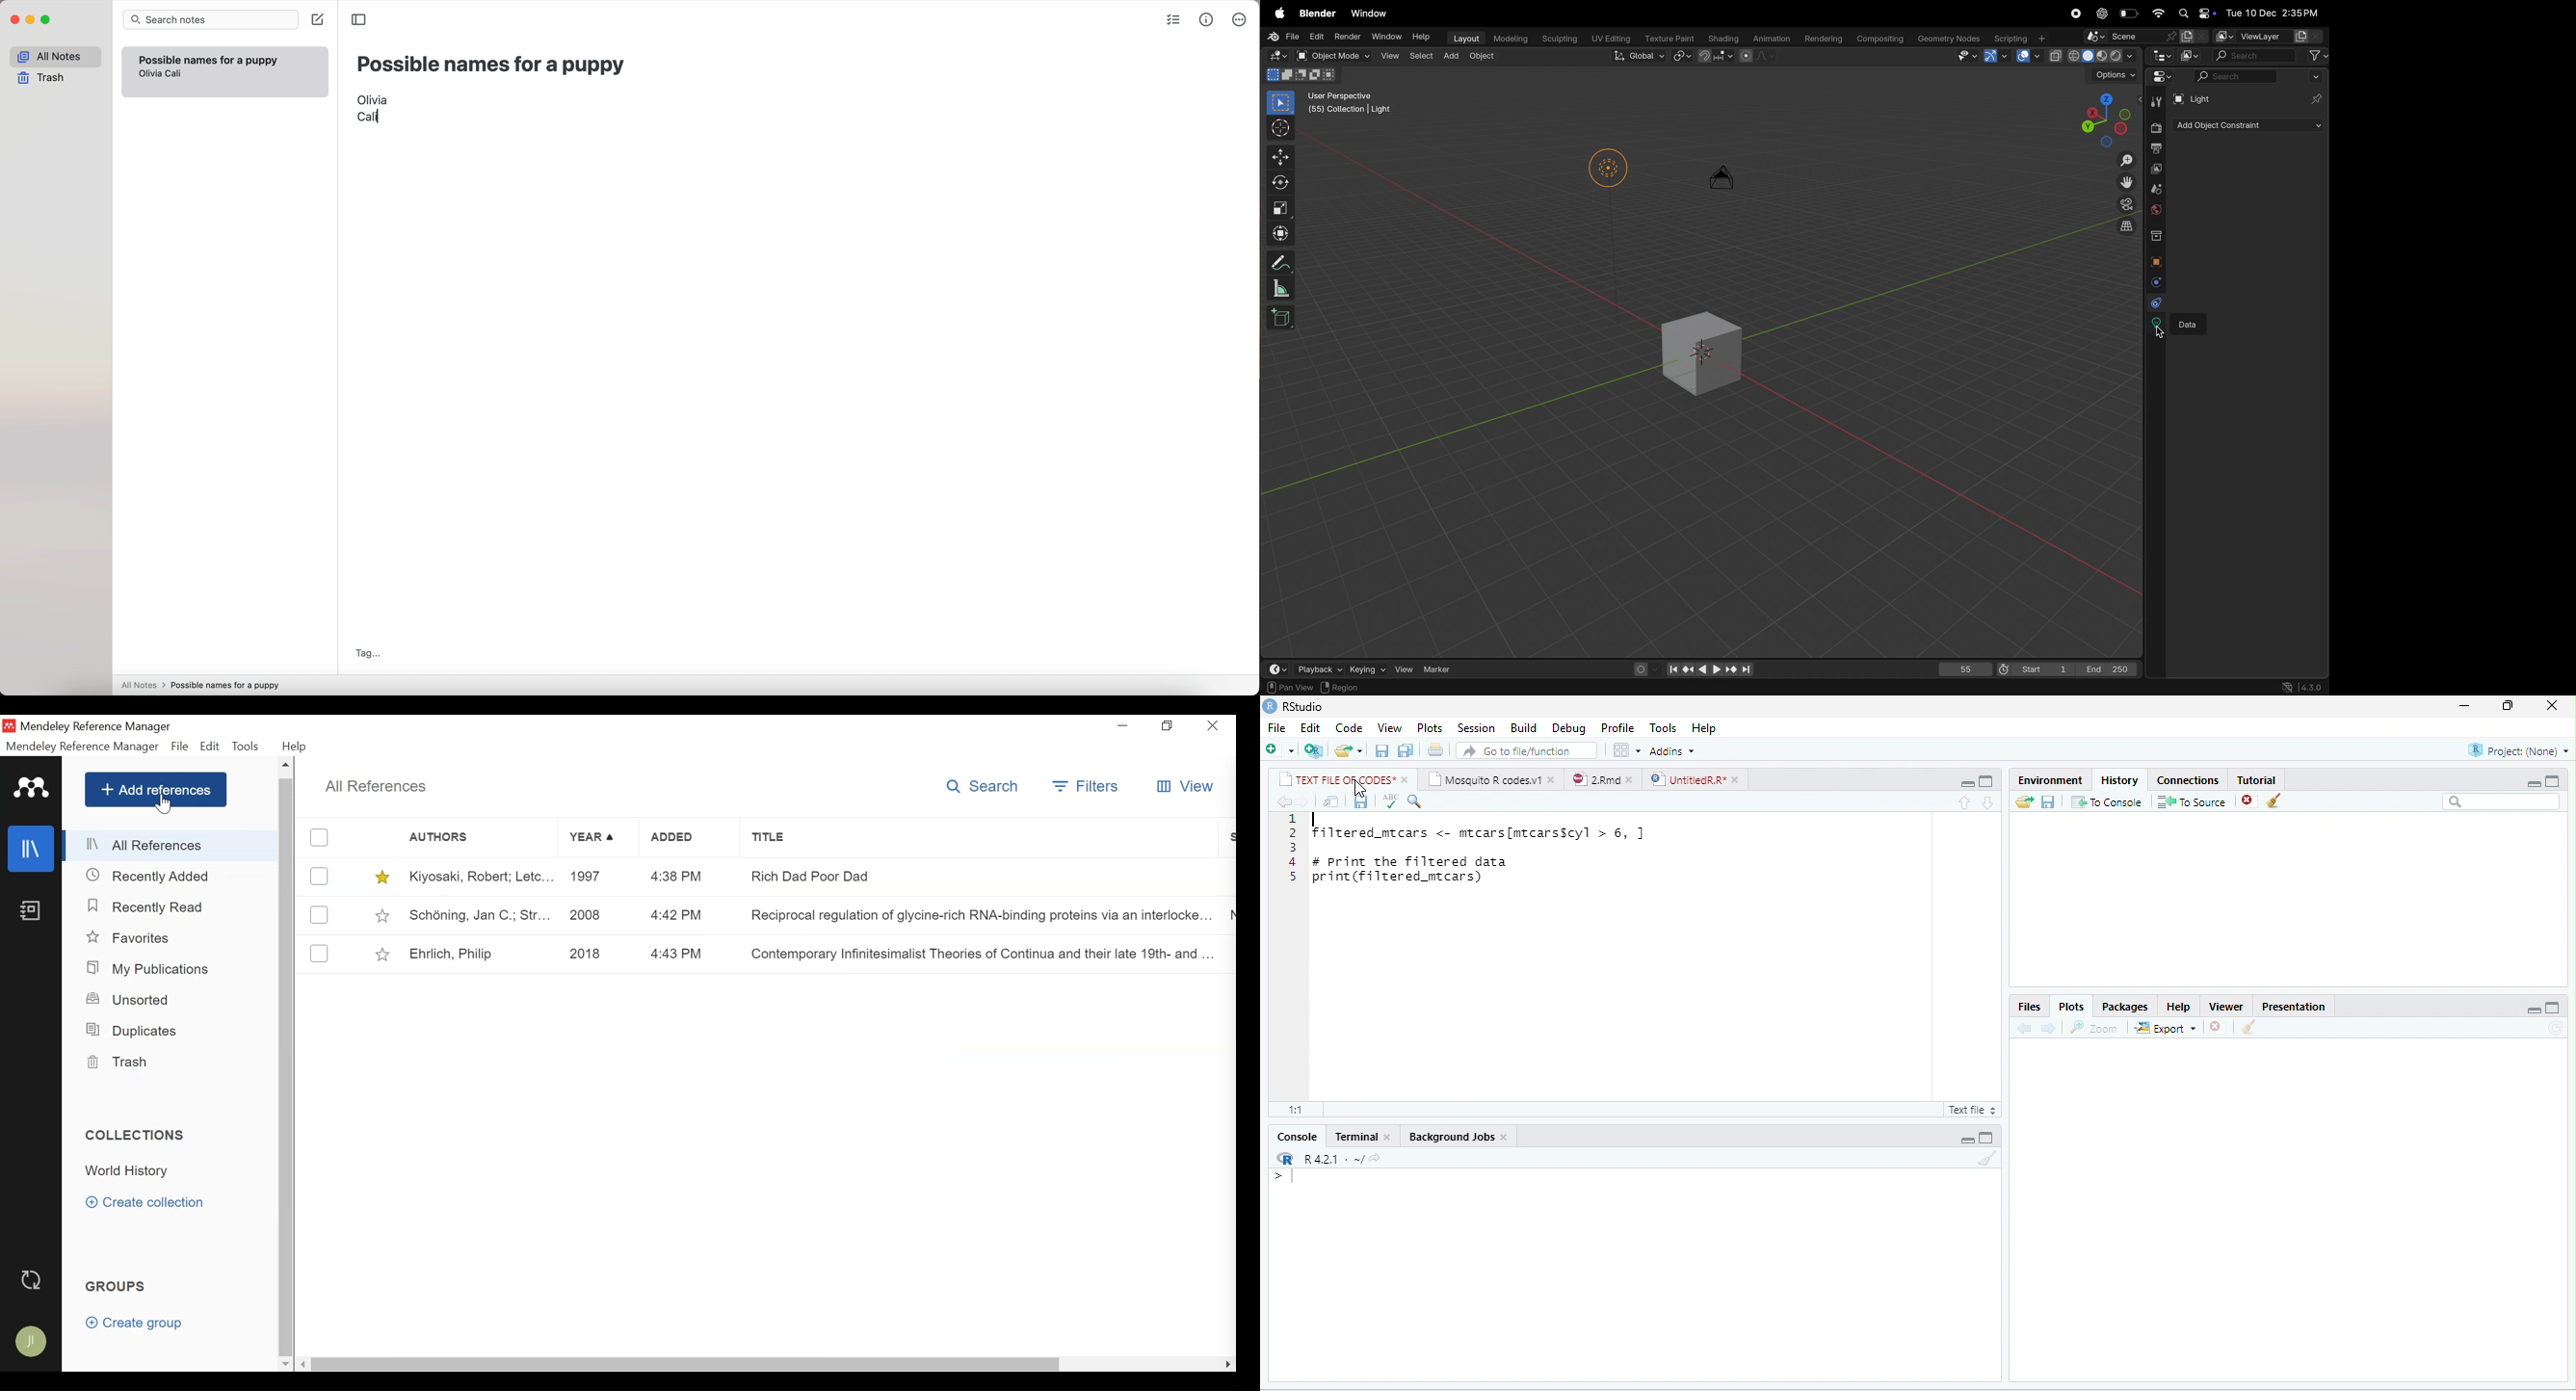 The image size is (2576, 1400). What do you see at coordinates (294, 746) in the screenshot?
I see `Help` at bounding box center [294, 746].